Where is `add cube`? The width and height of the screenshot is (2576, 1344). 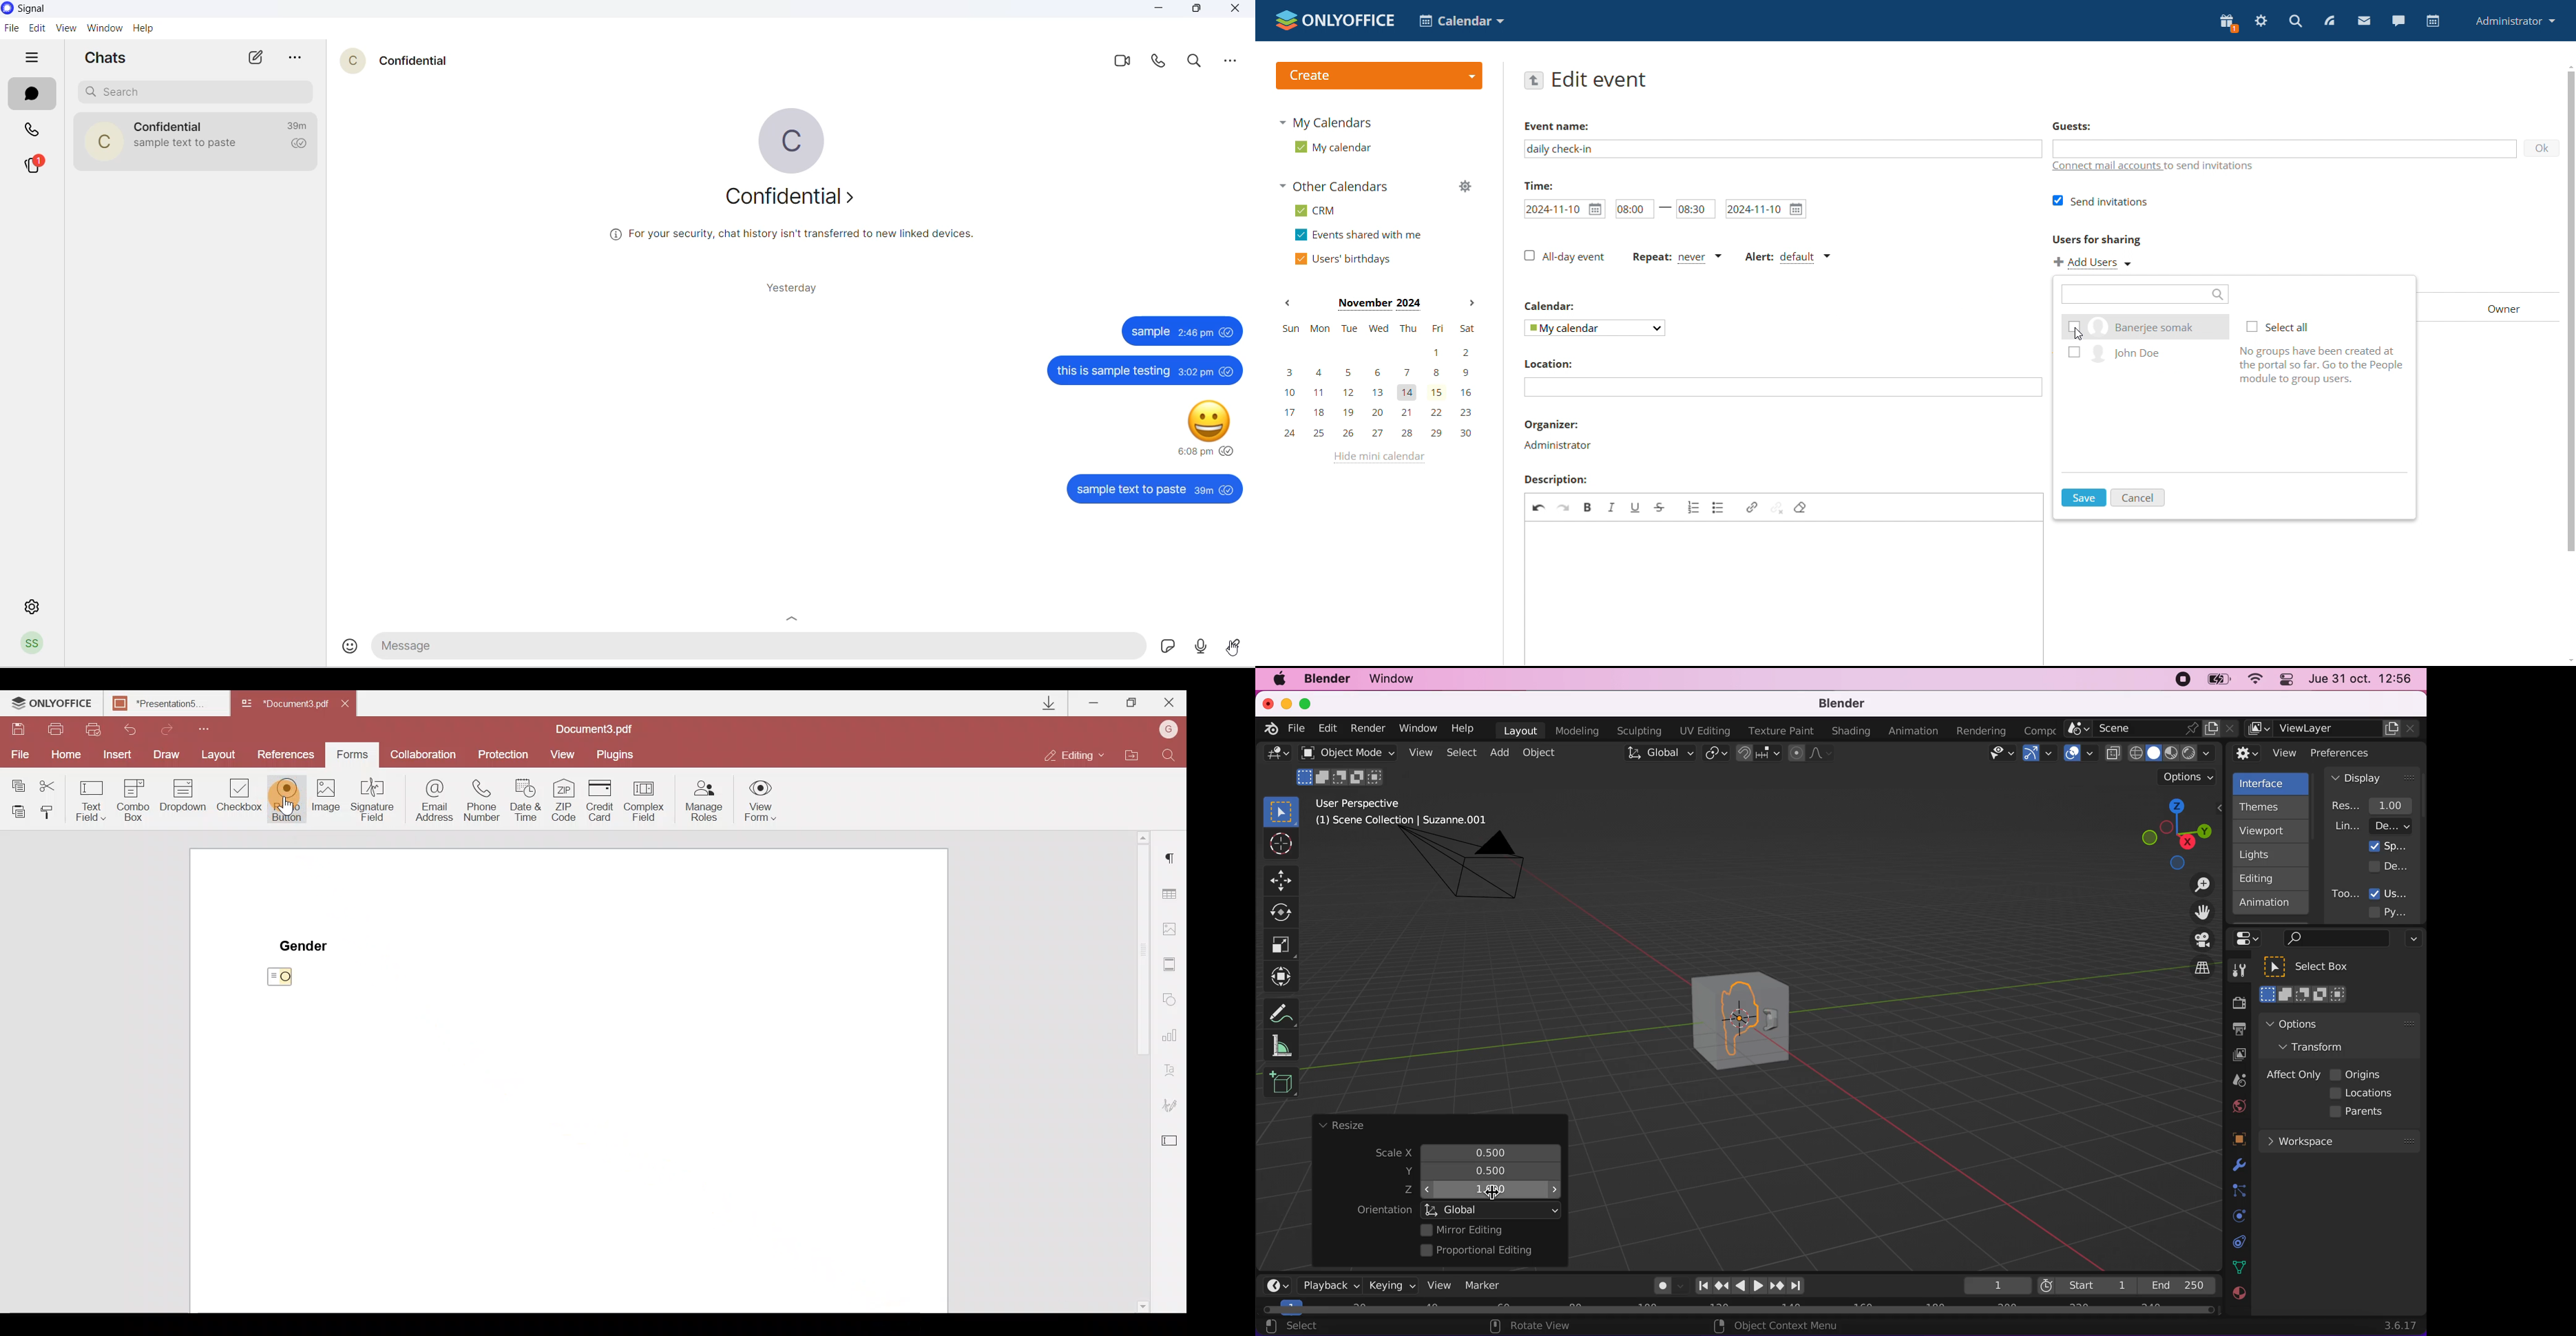 add cube is located at coordinates (1281, 1083).